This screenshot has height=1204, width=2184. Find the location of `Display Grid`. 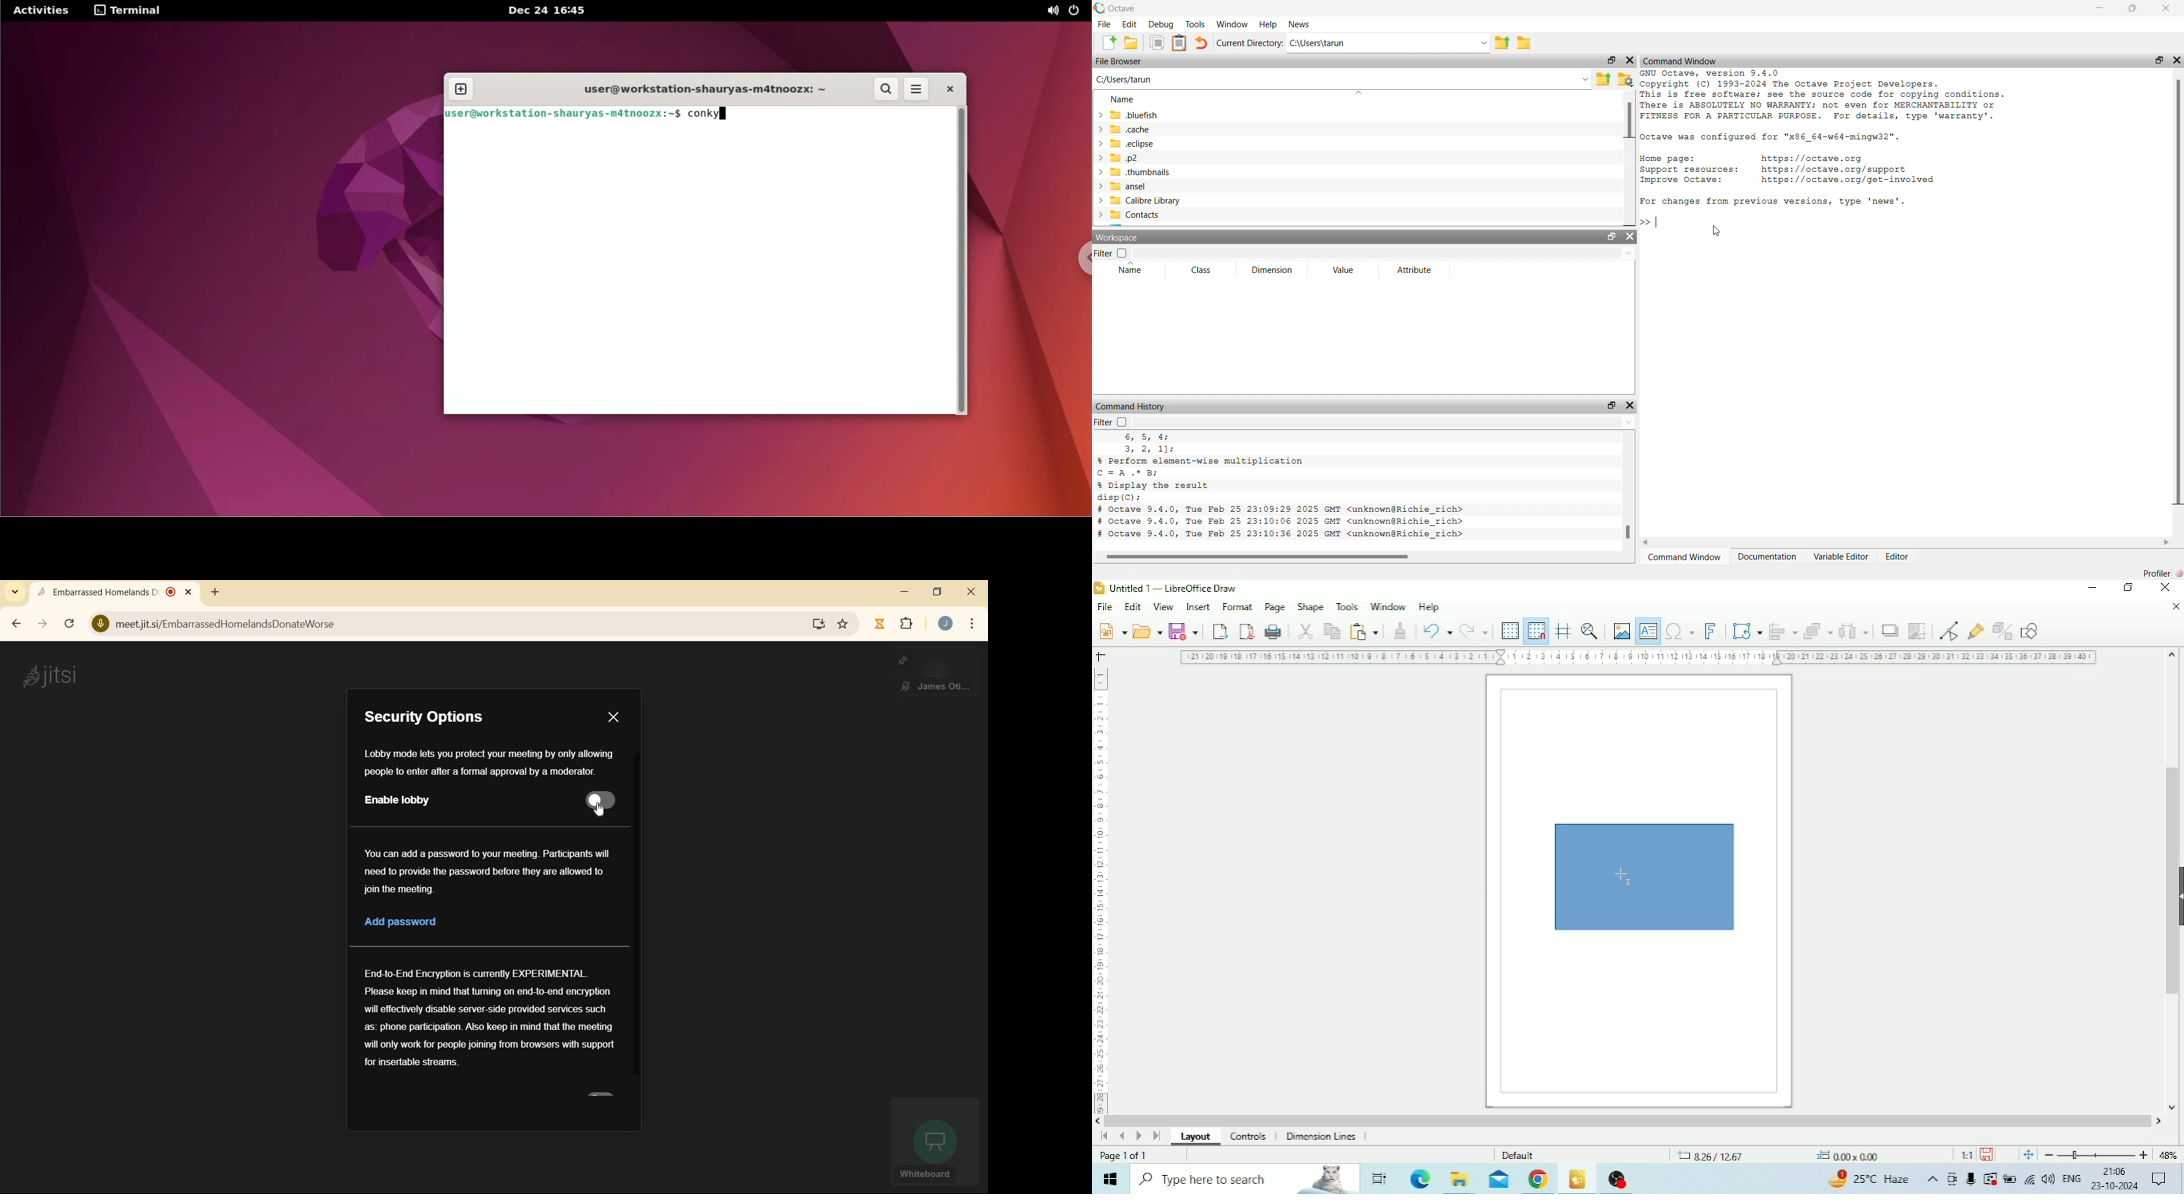

Display Grid is located at coordinates (1511, 631).